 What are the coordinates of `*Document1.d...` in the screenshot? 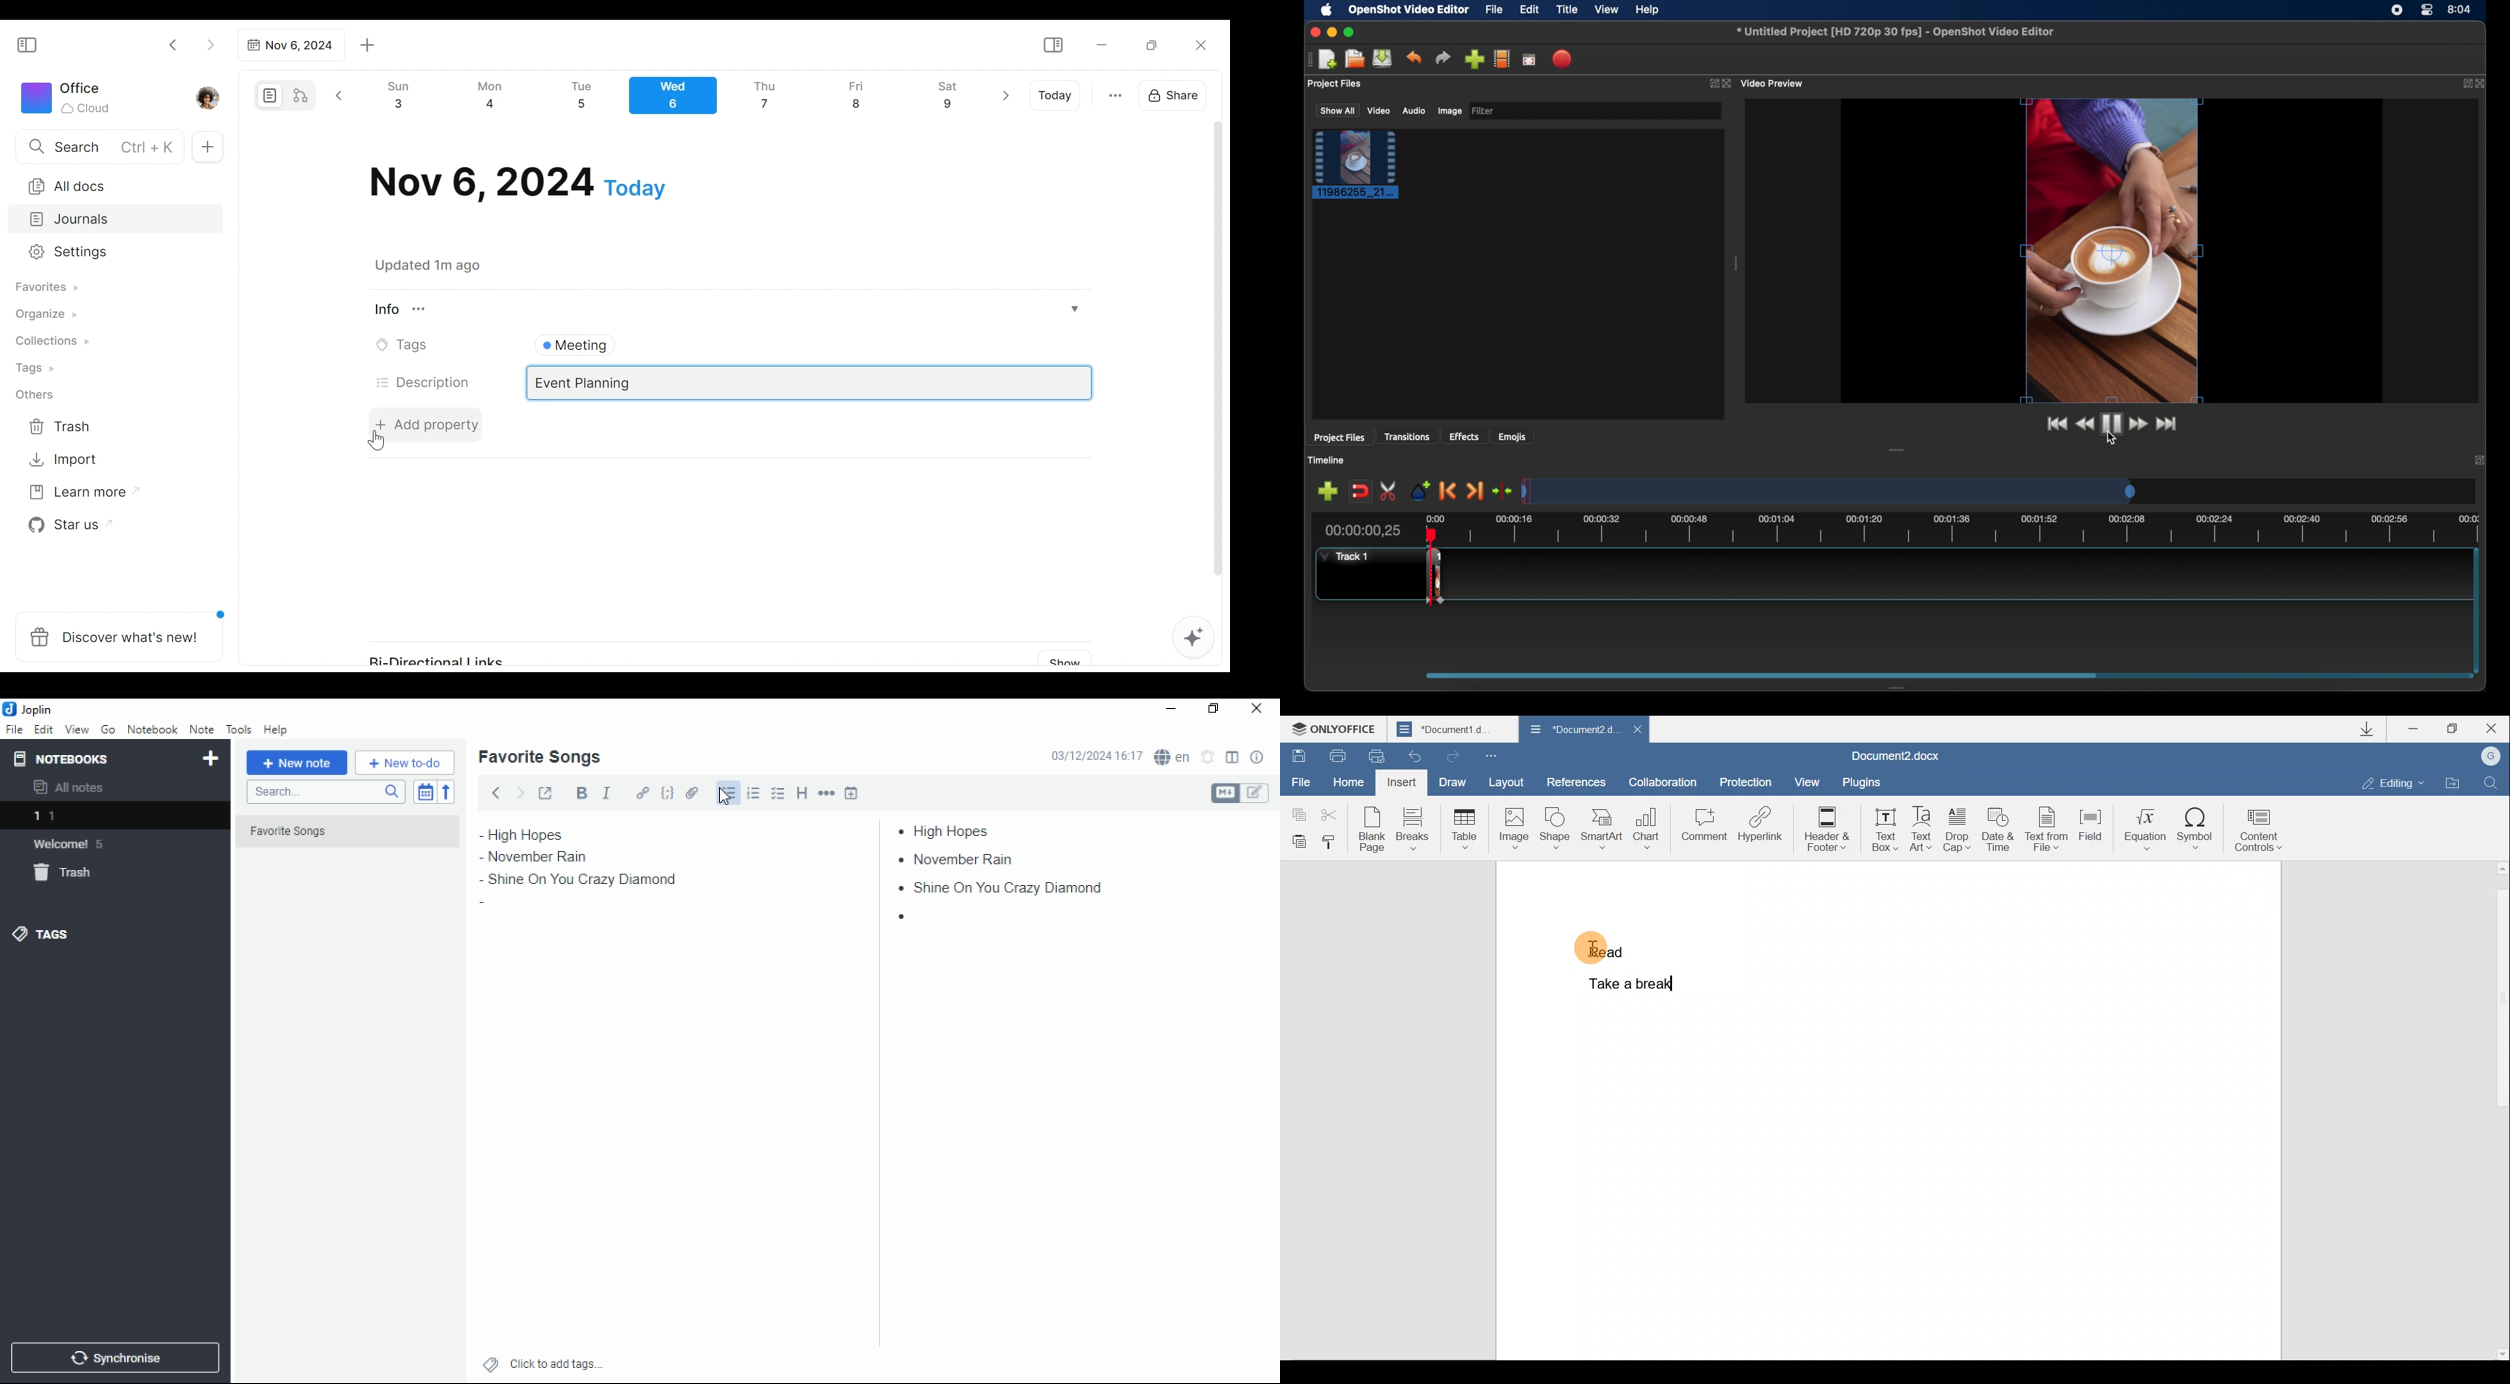 It's located at (1454, 730).